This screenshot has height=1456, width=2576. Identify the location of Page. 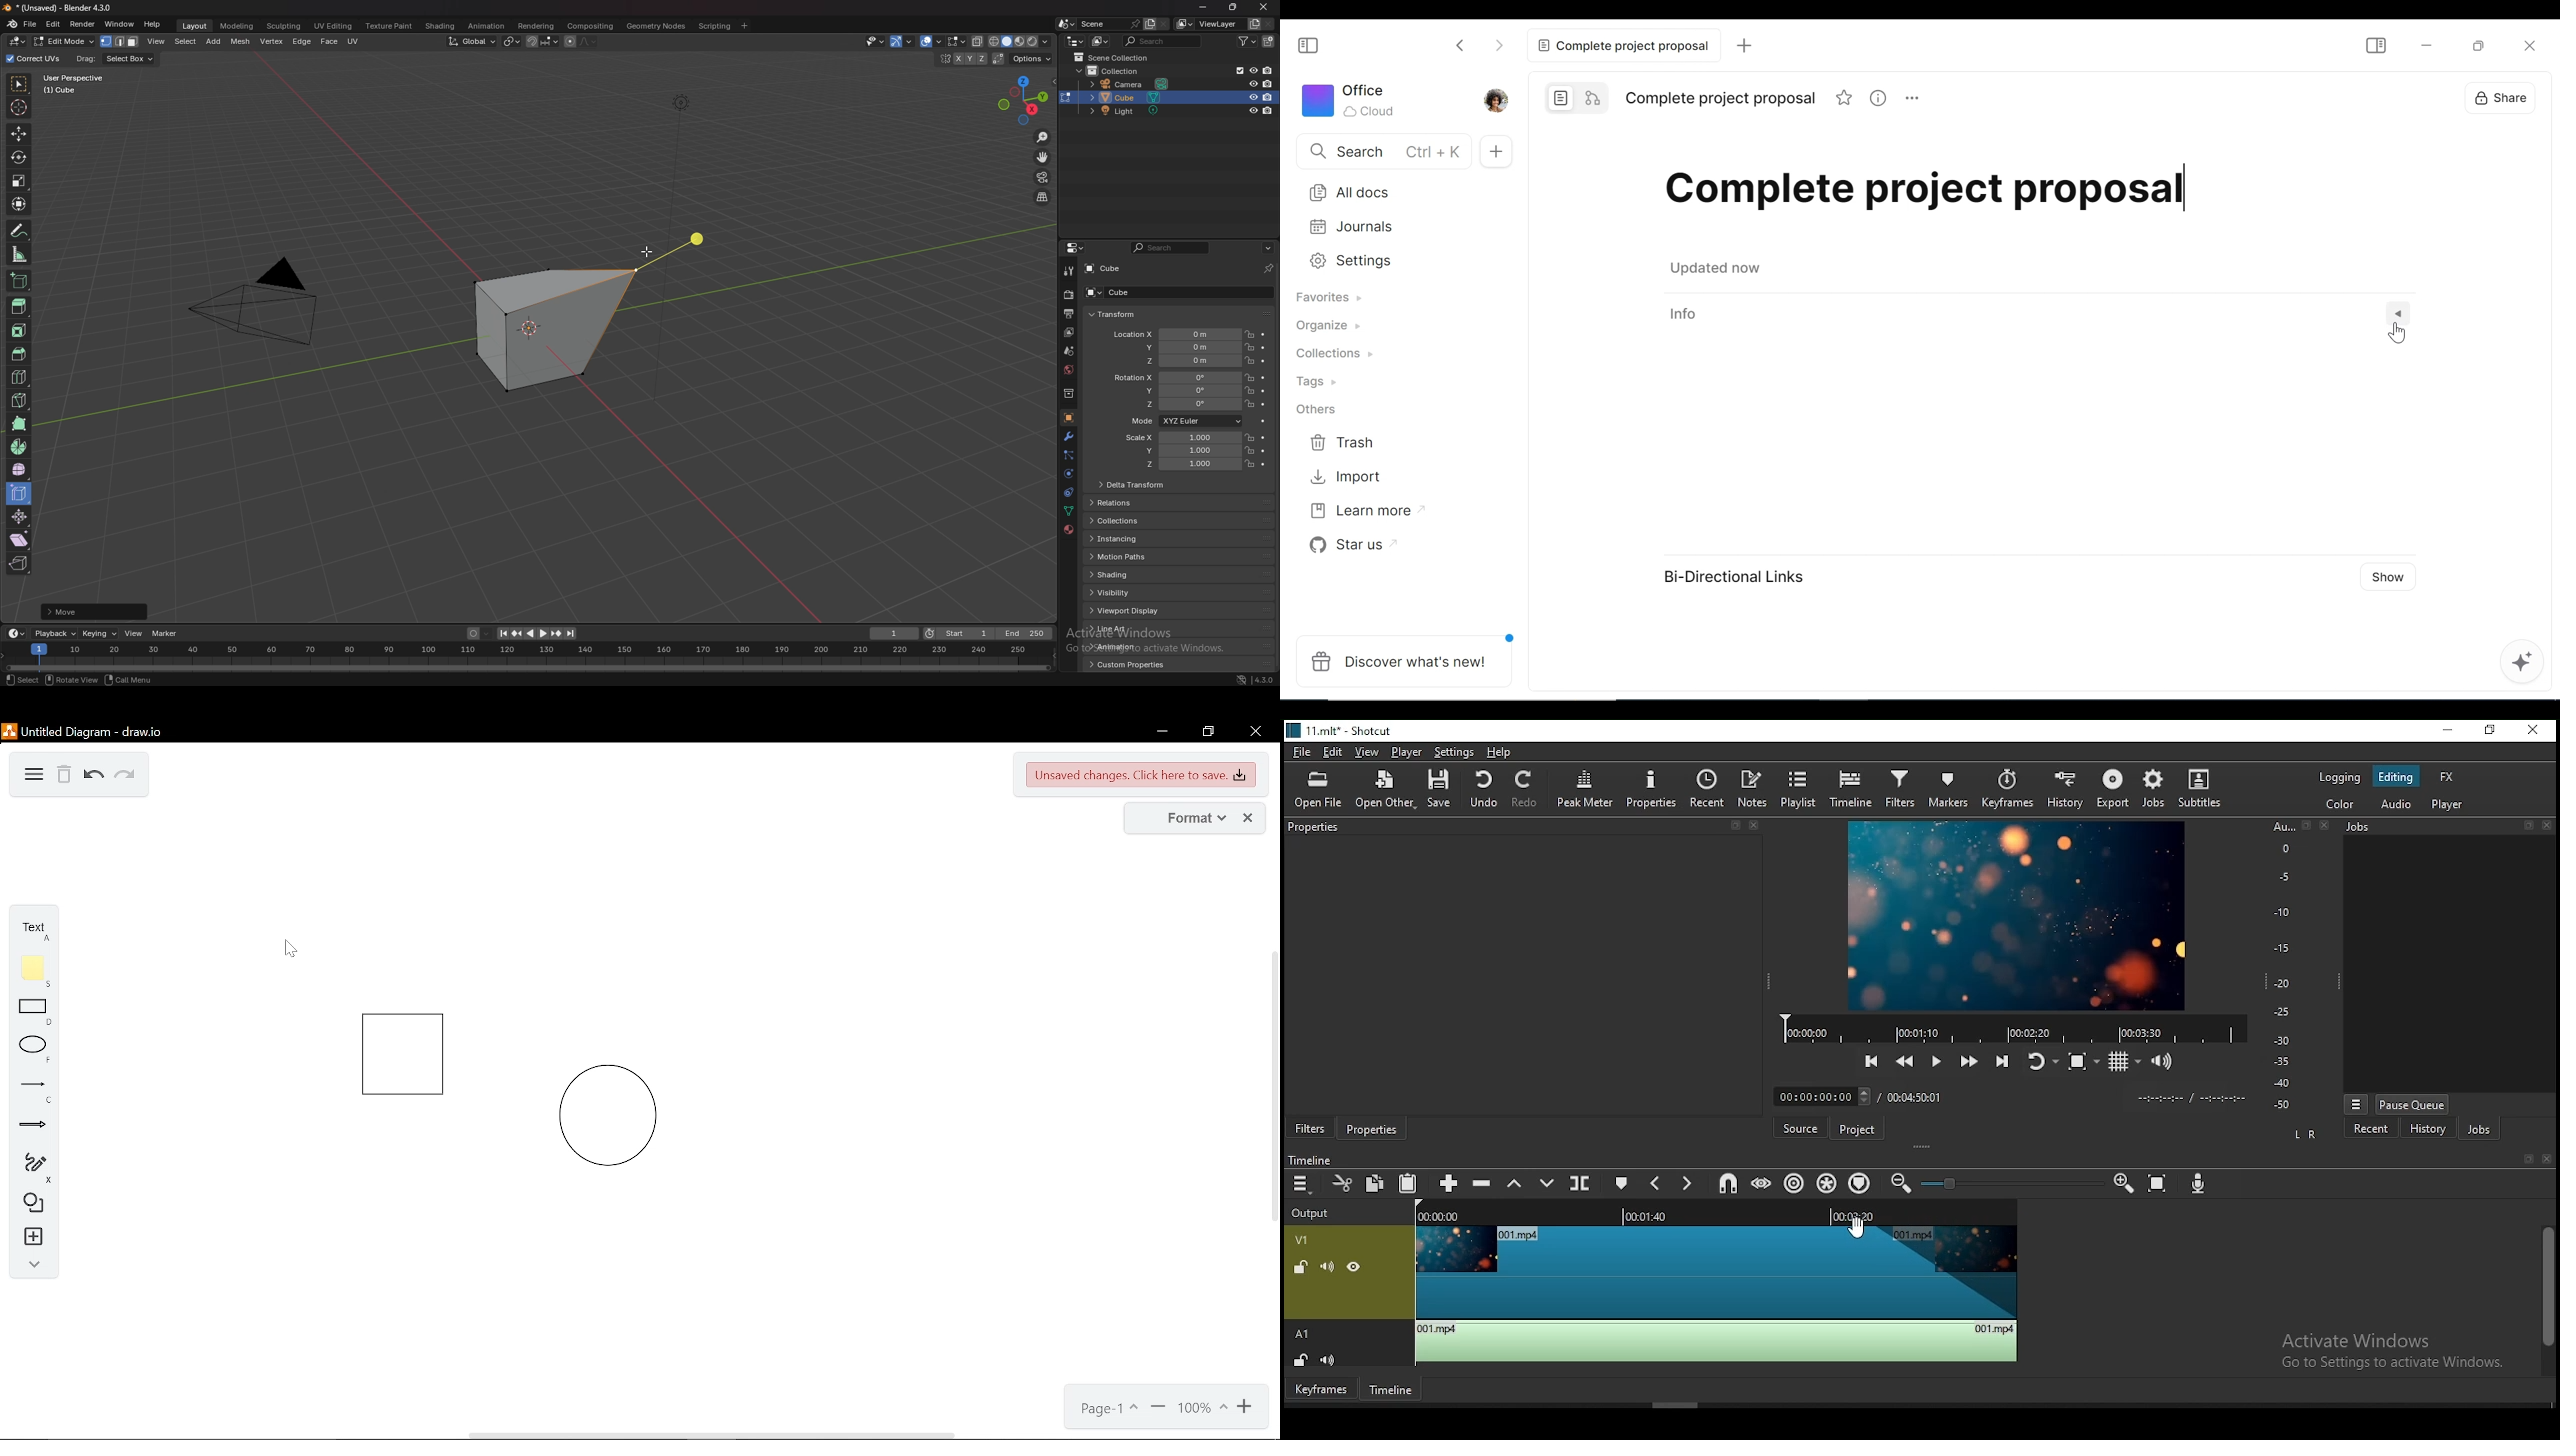
(1561, 98).